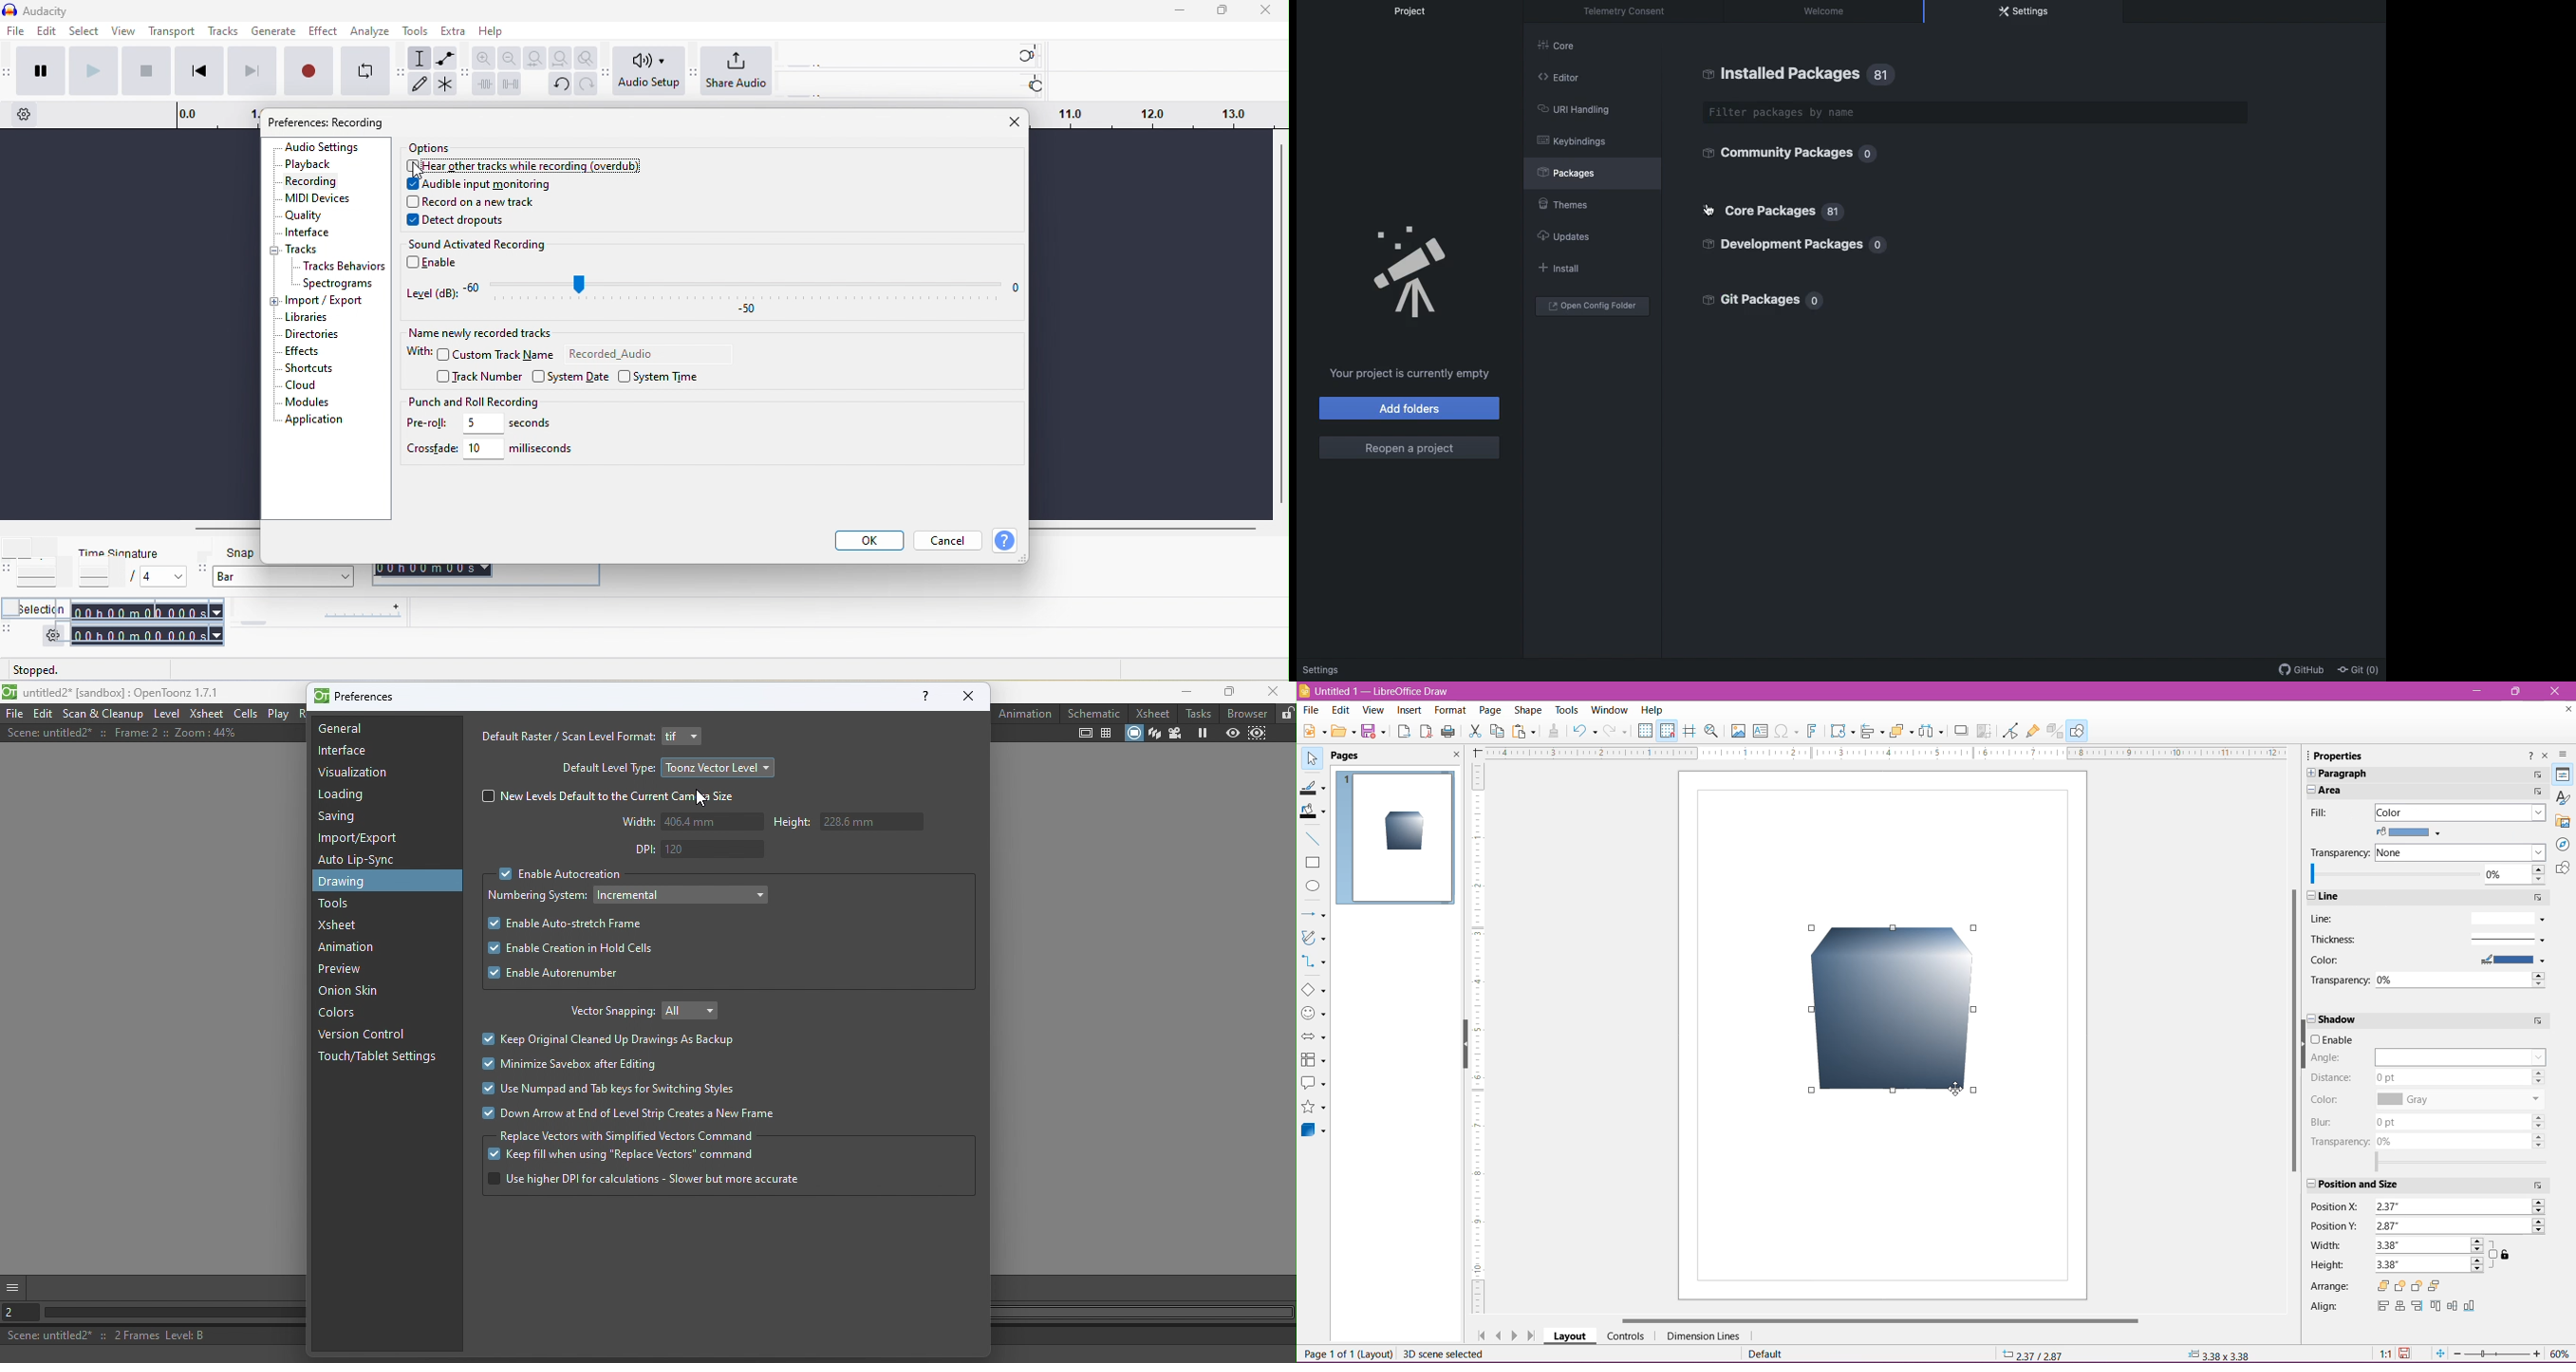 The height and width of the screenshot is (1372, 2576). Describe the element at coordinates (628, 1136) in the screenshot. I see `Replace vectors with simplified command` at that location.